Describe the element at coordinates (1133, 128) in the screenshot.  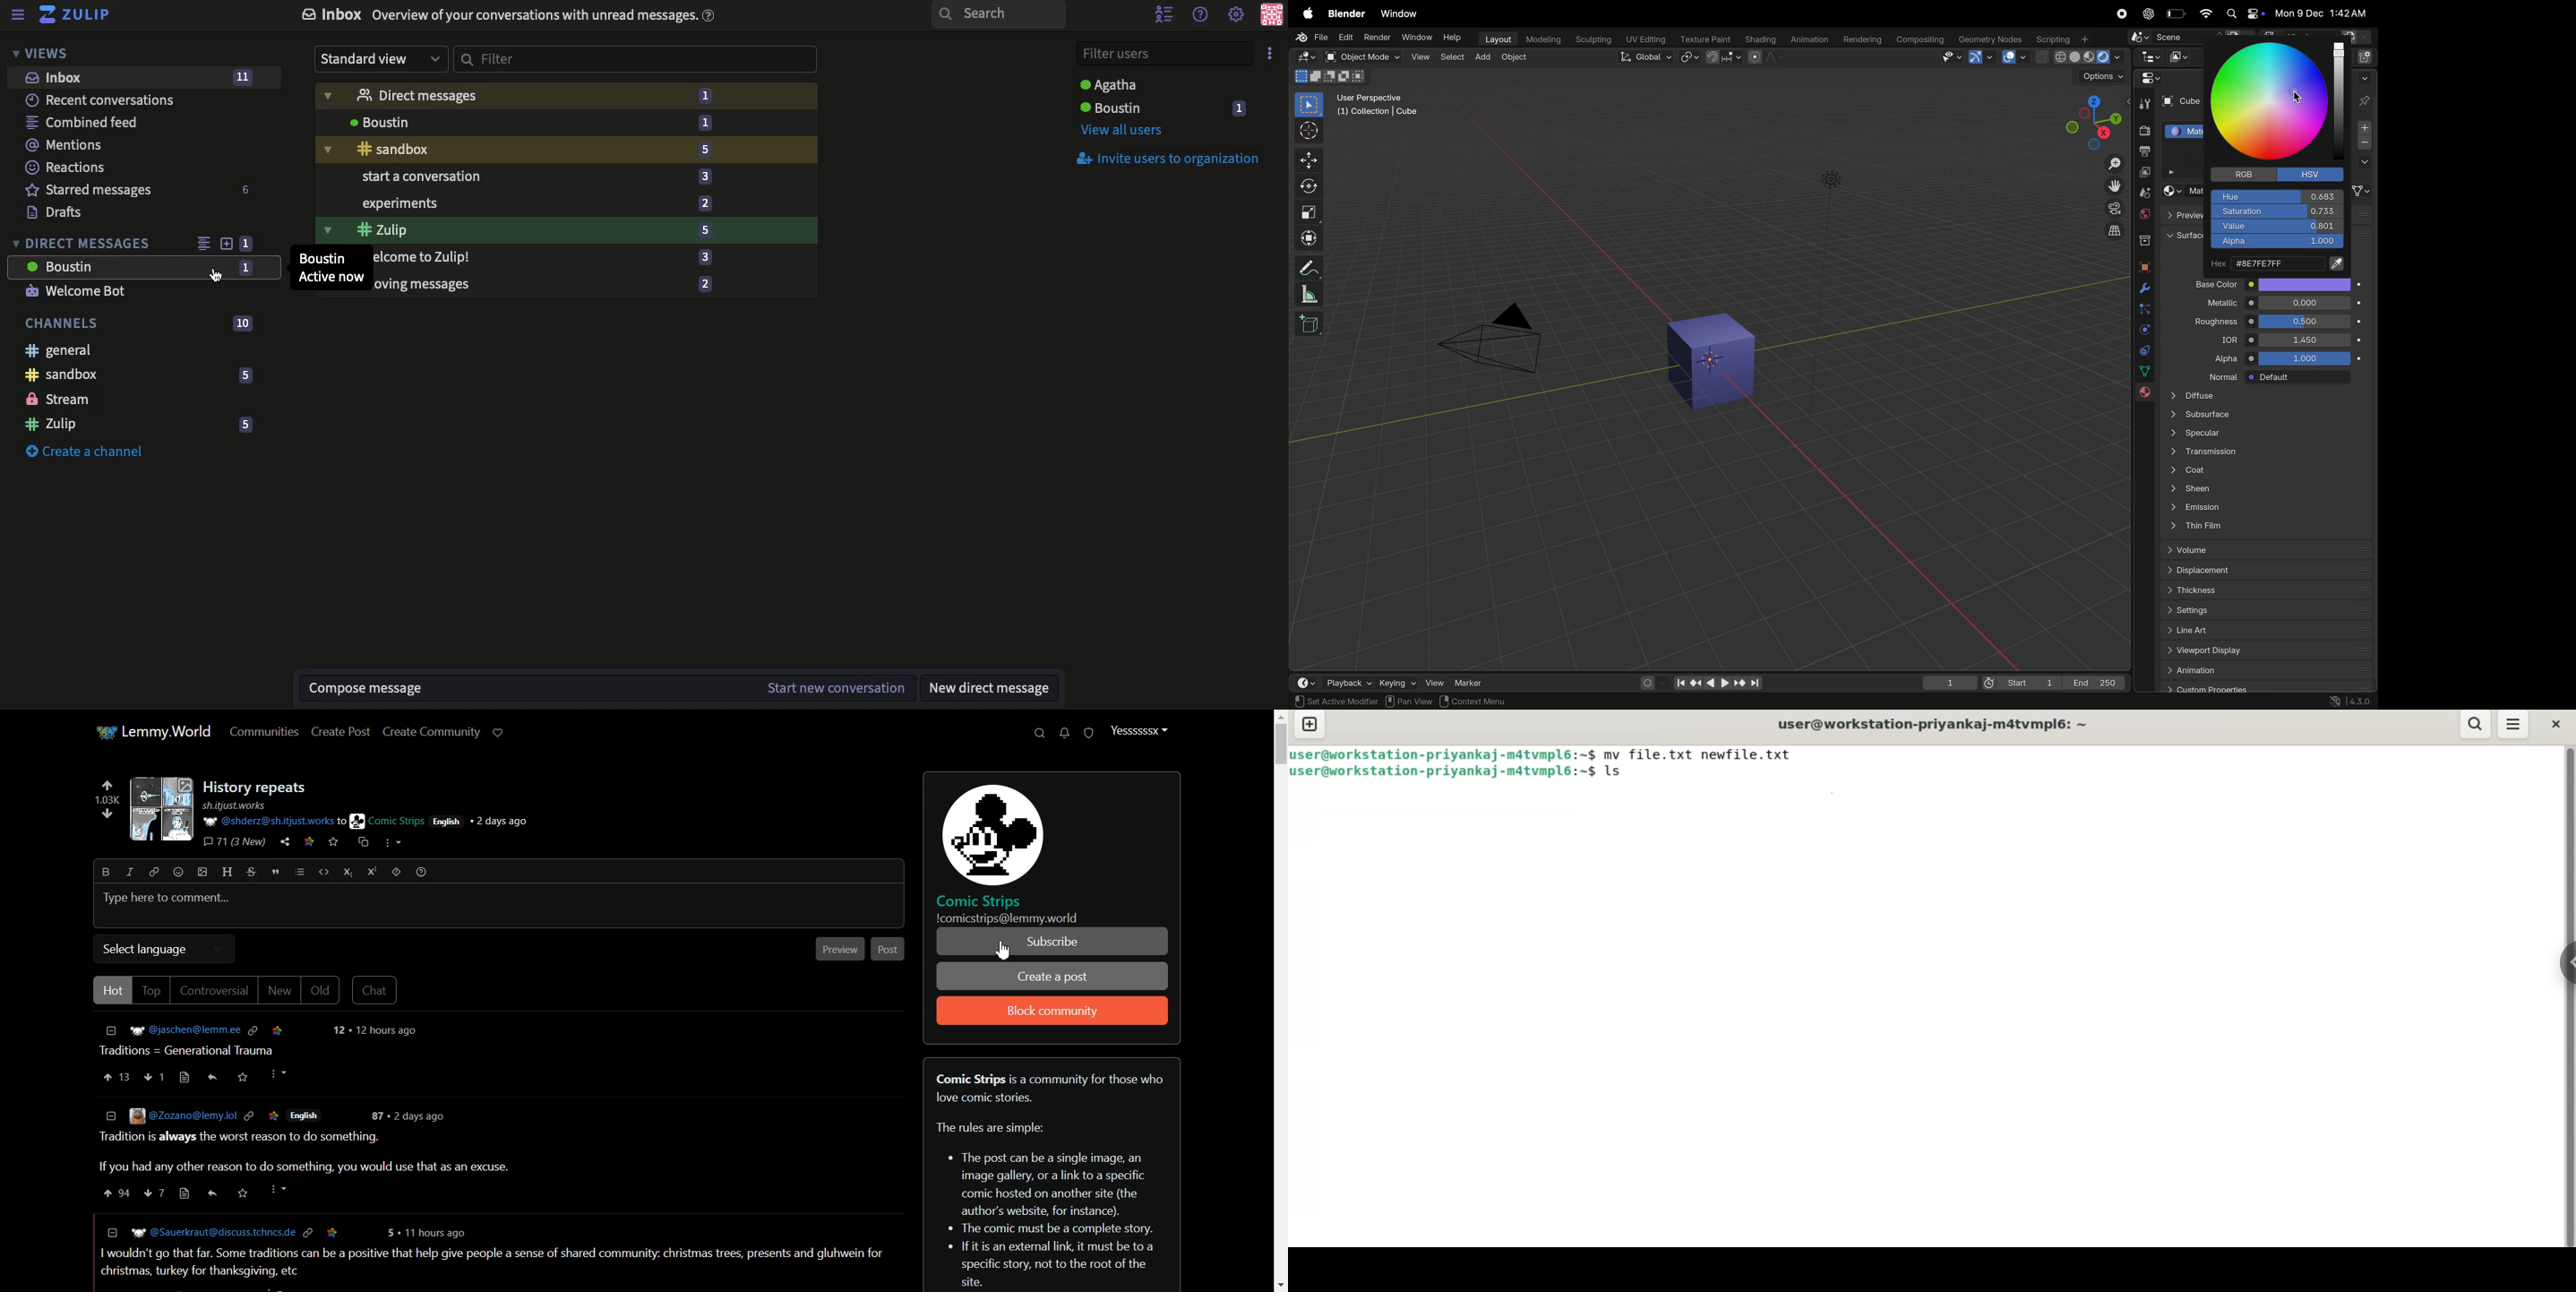
I see `View all users` at that location.